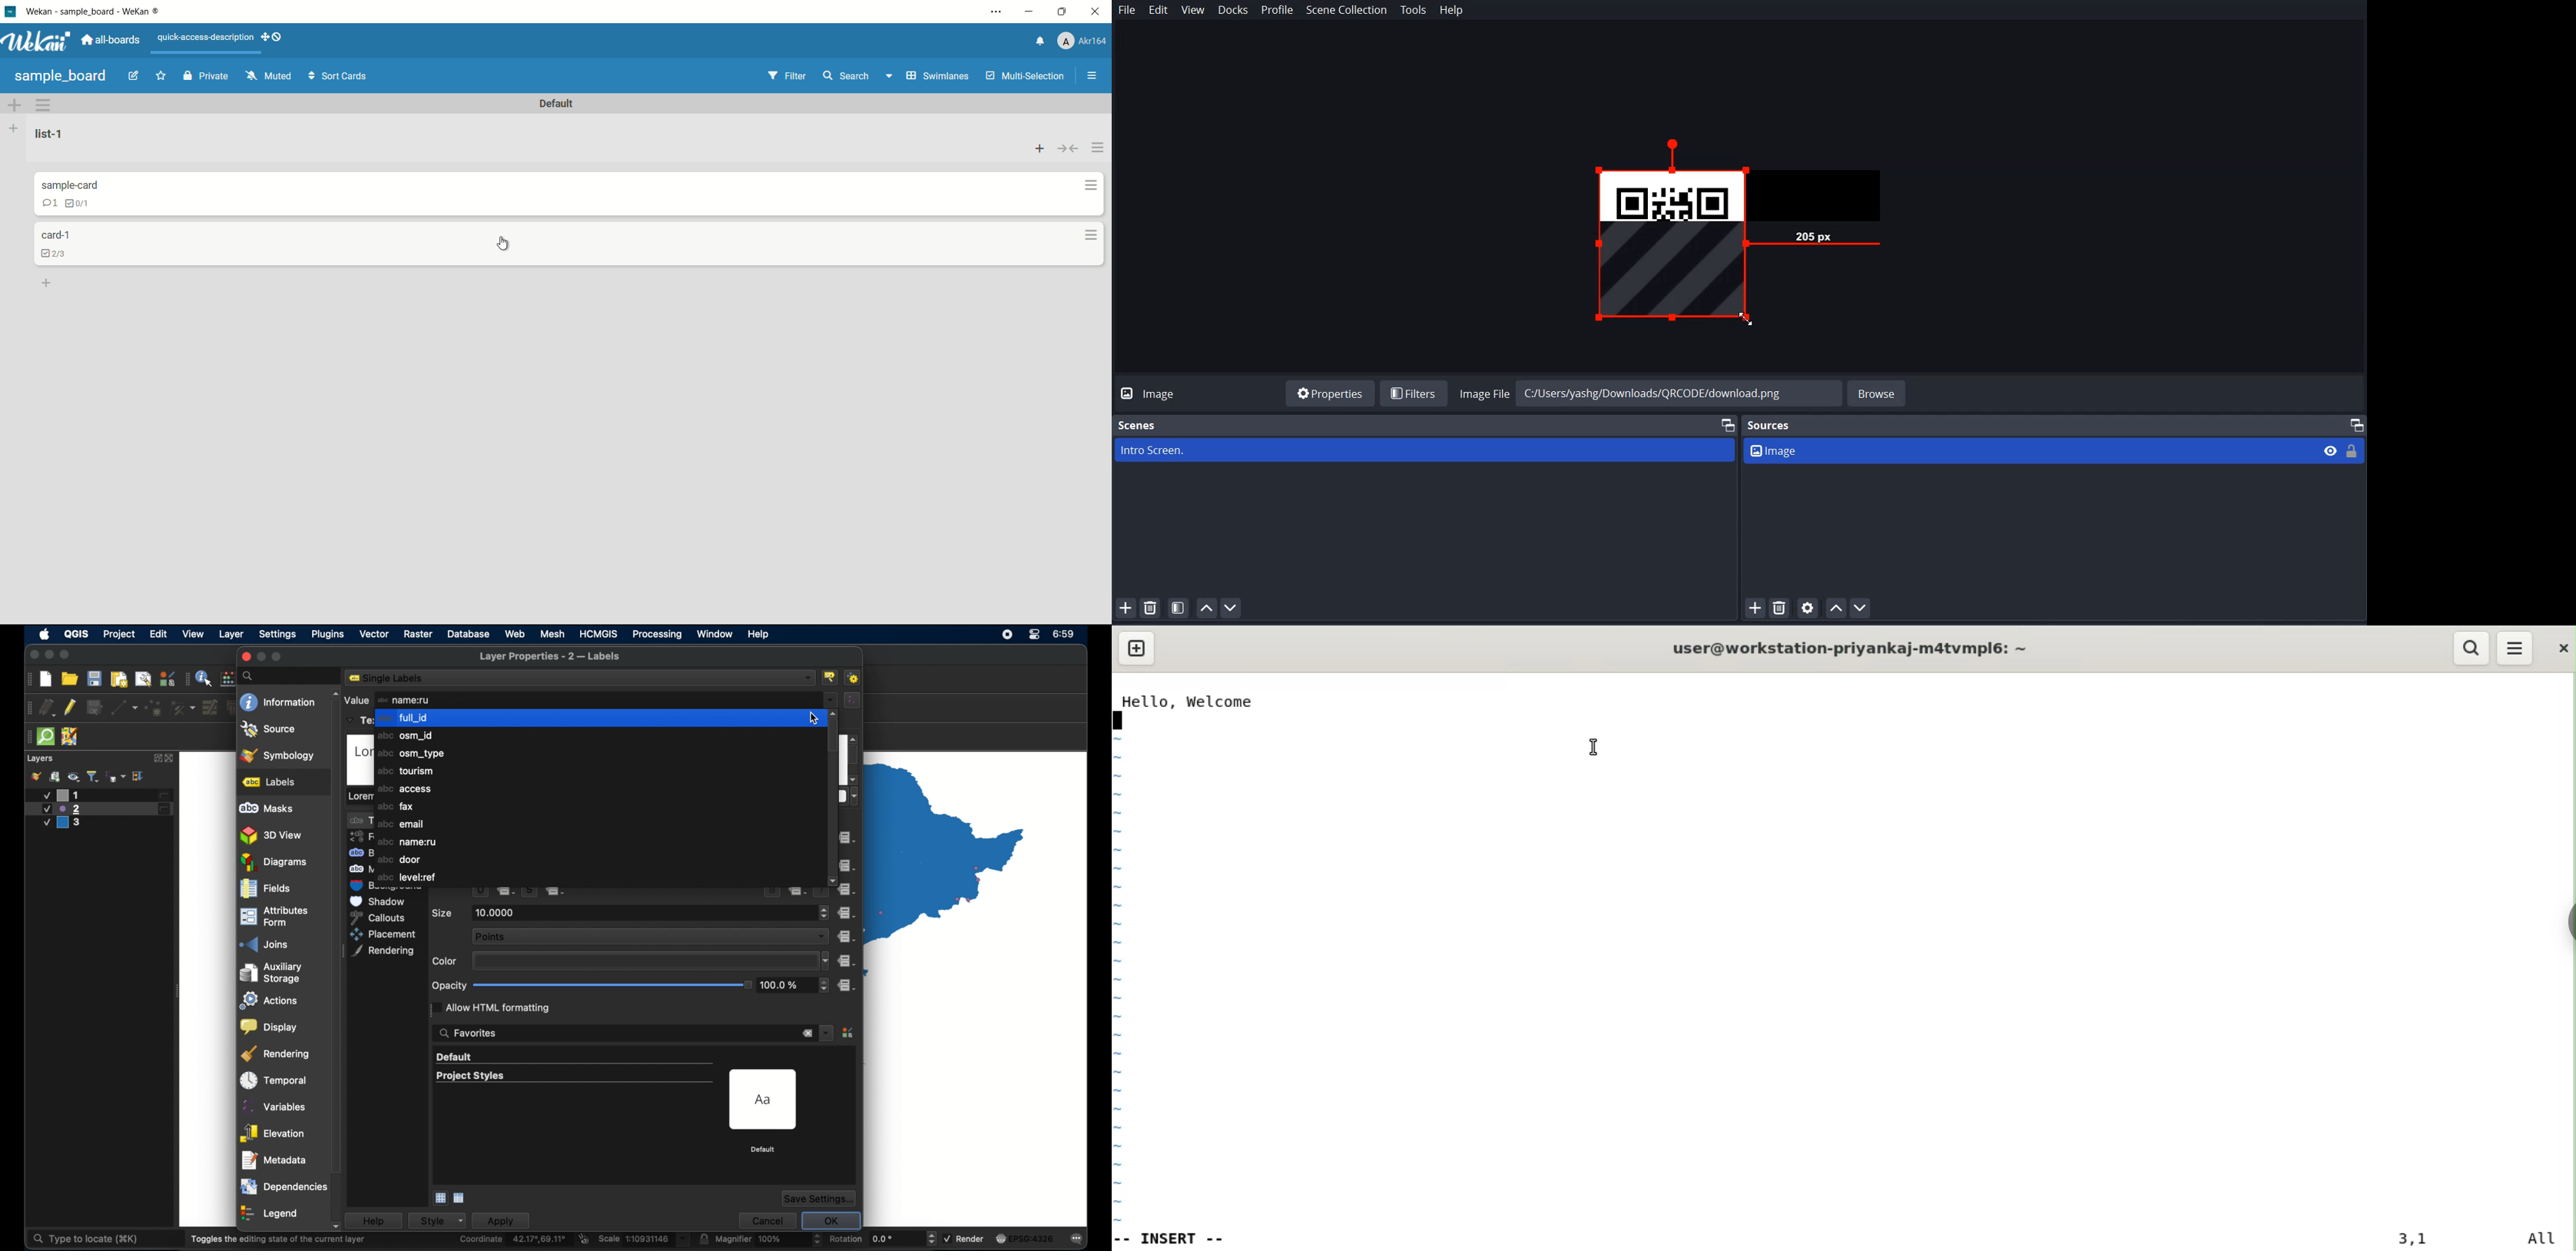 The width and height of the screenshot is (2576, 1260). I want to click on list view, so click(460, 1198).